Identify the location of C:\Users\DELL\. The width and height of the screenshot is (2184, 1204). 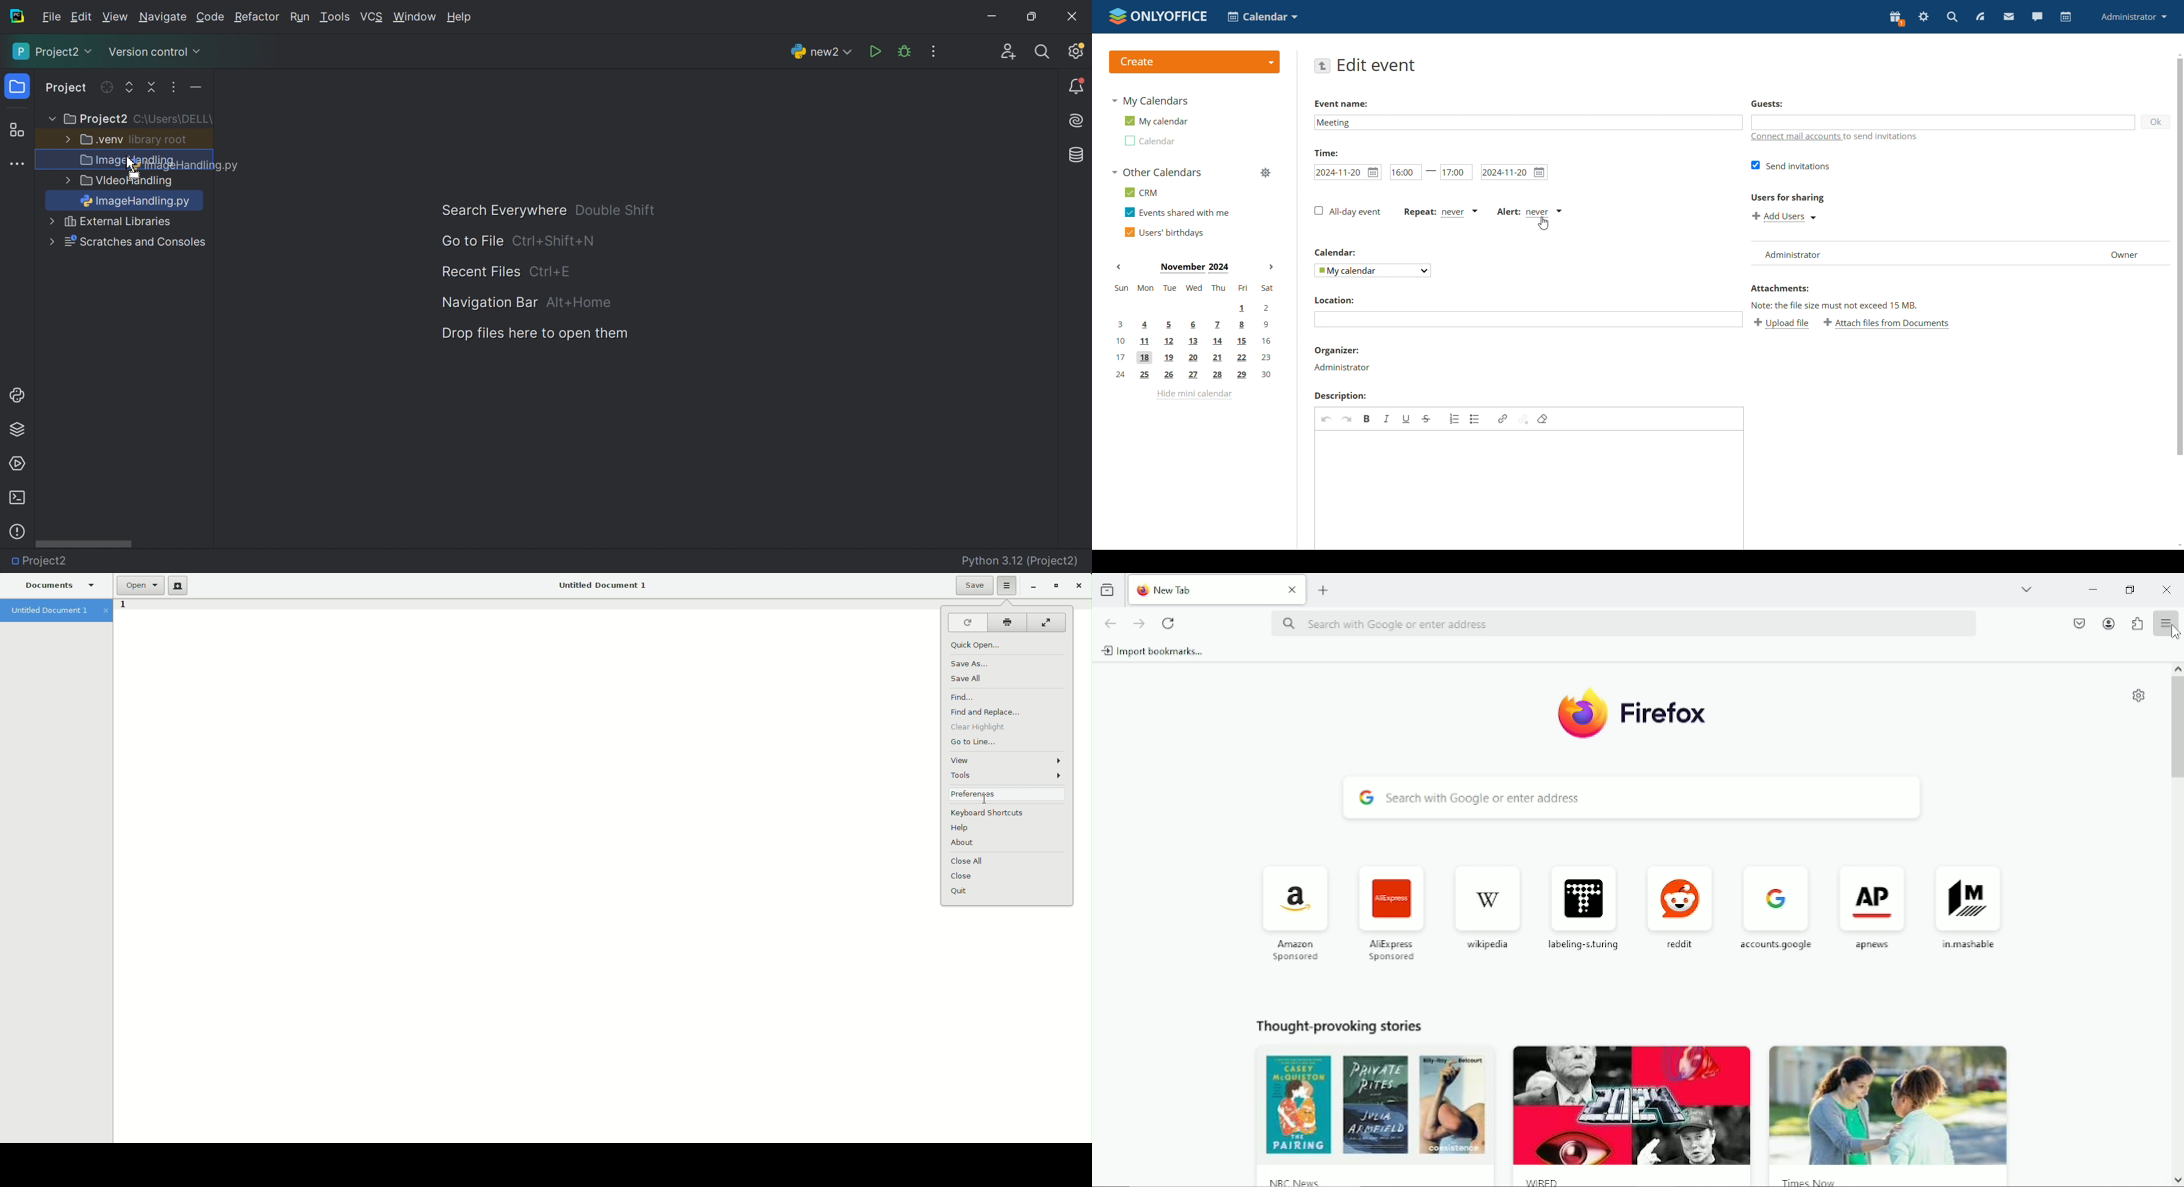
(173, 119).